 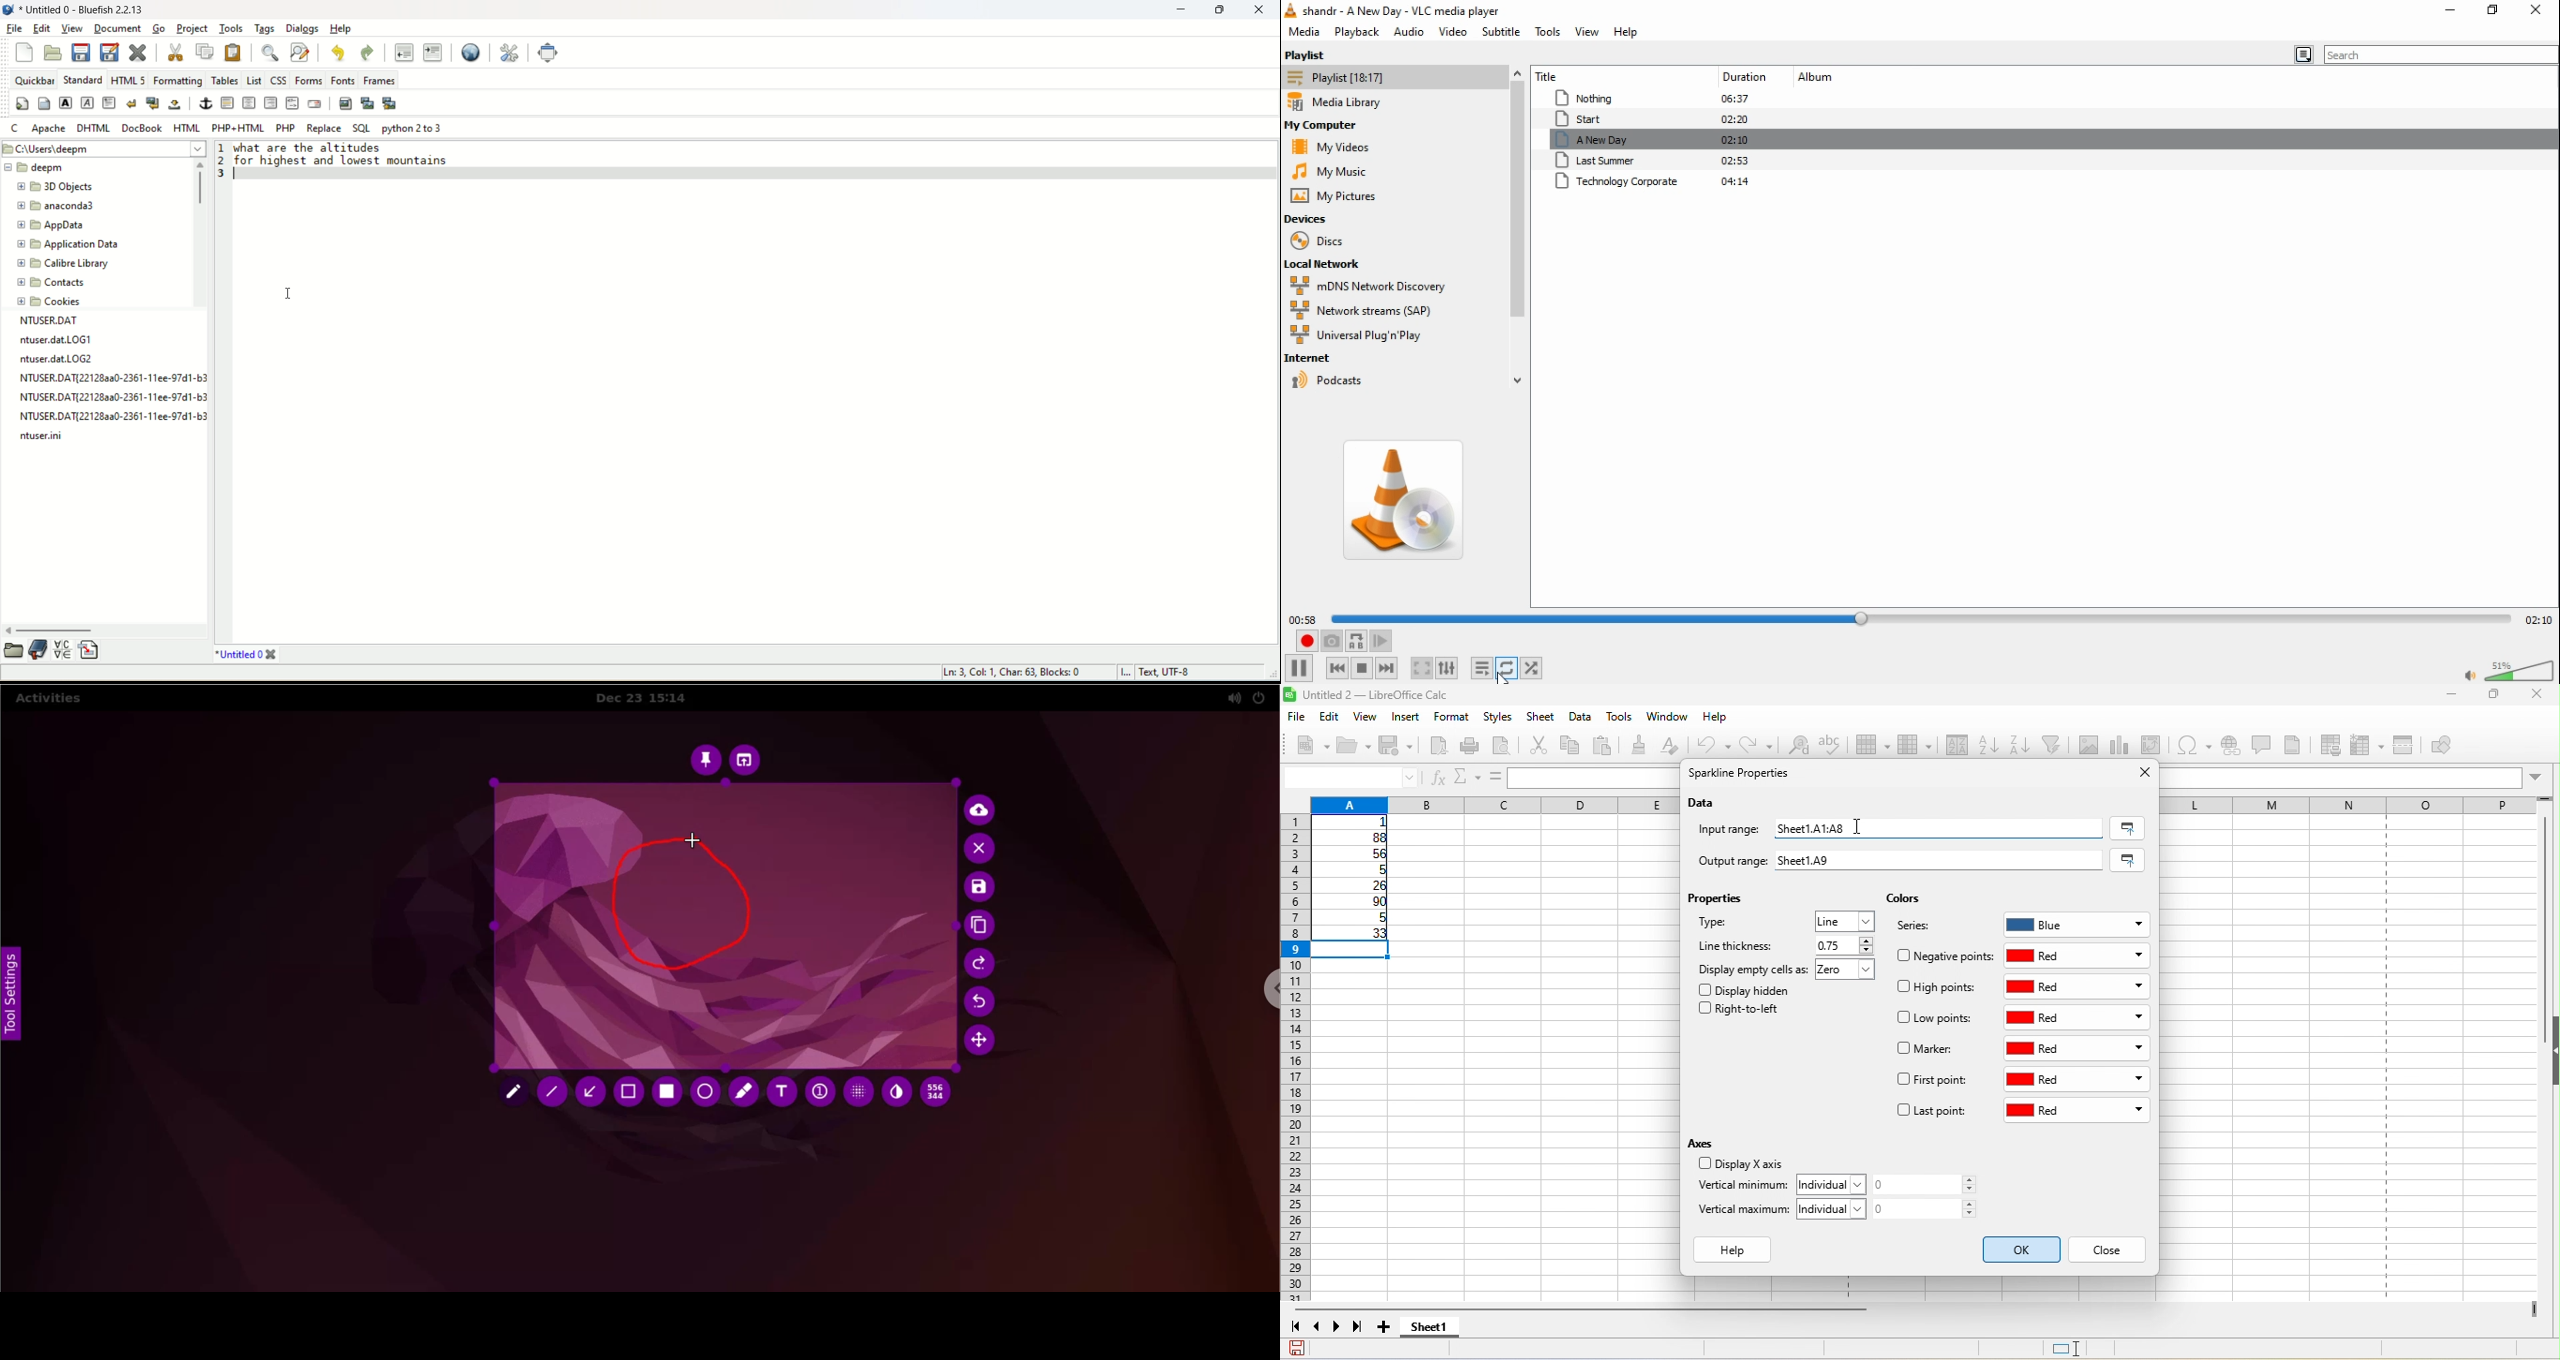 I want to click on zero, so click(x=1850, y=972).